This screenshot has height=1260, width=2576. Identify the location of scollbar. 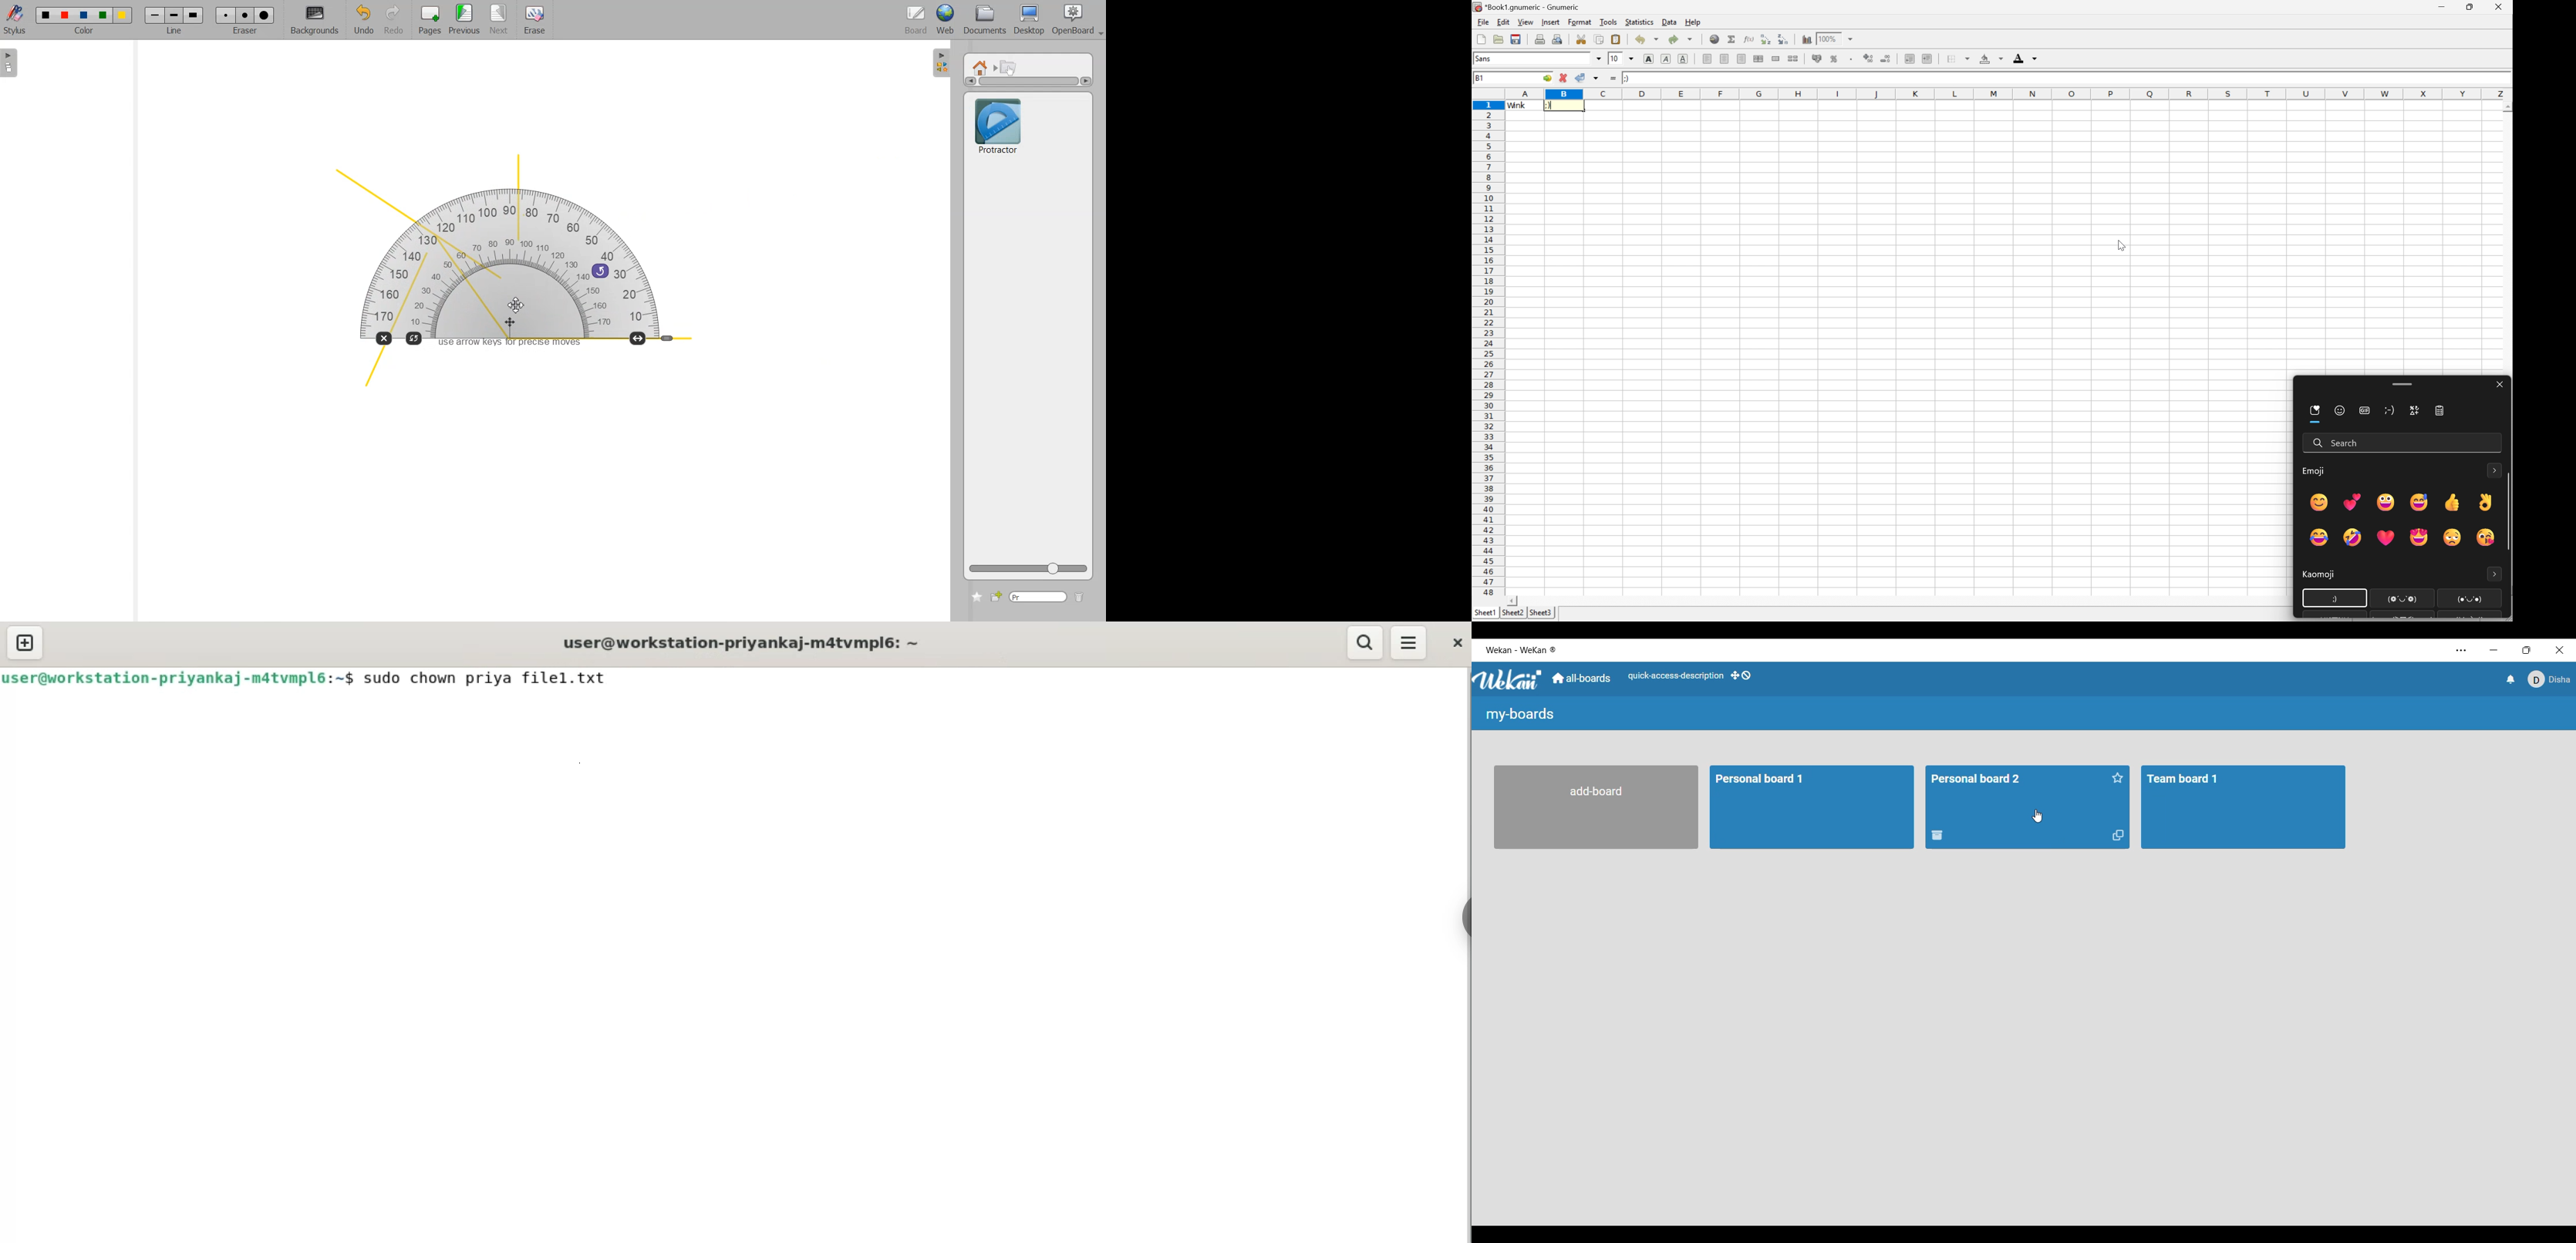
(2507, 514).